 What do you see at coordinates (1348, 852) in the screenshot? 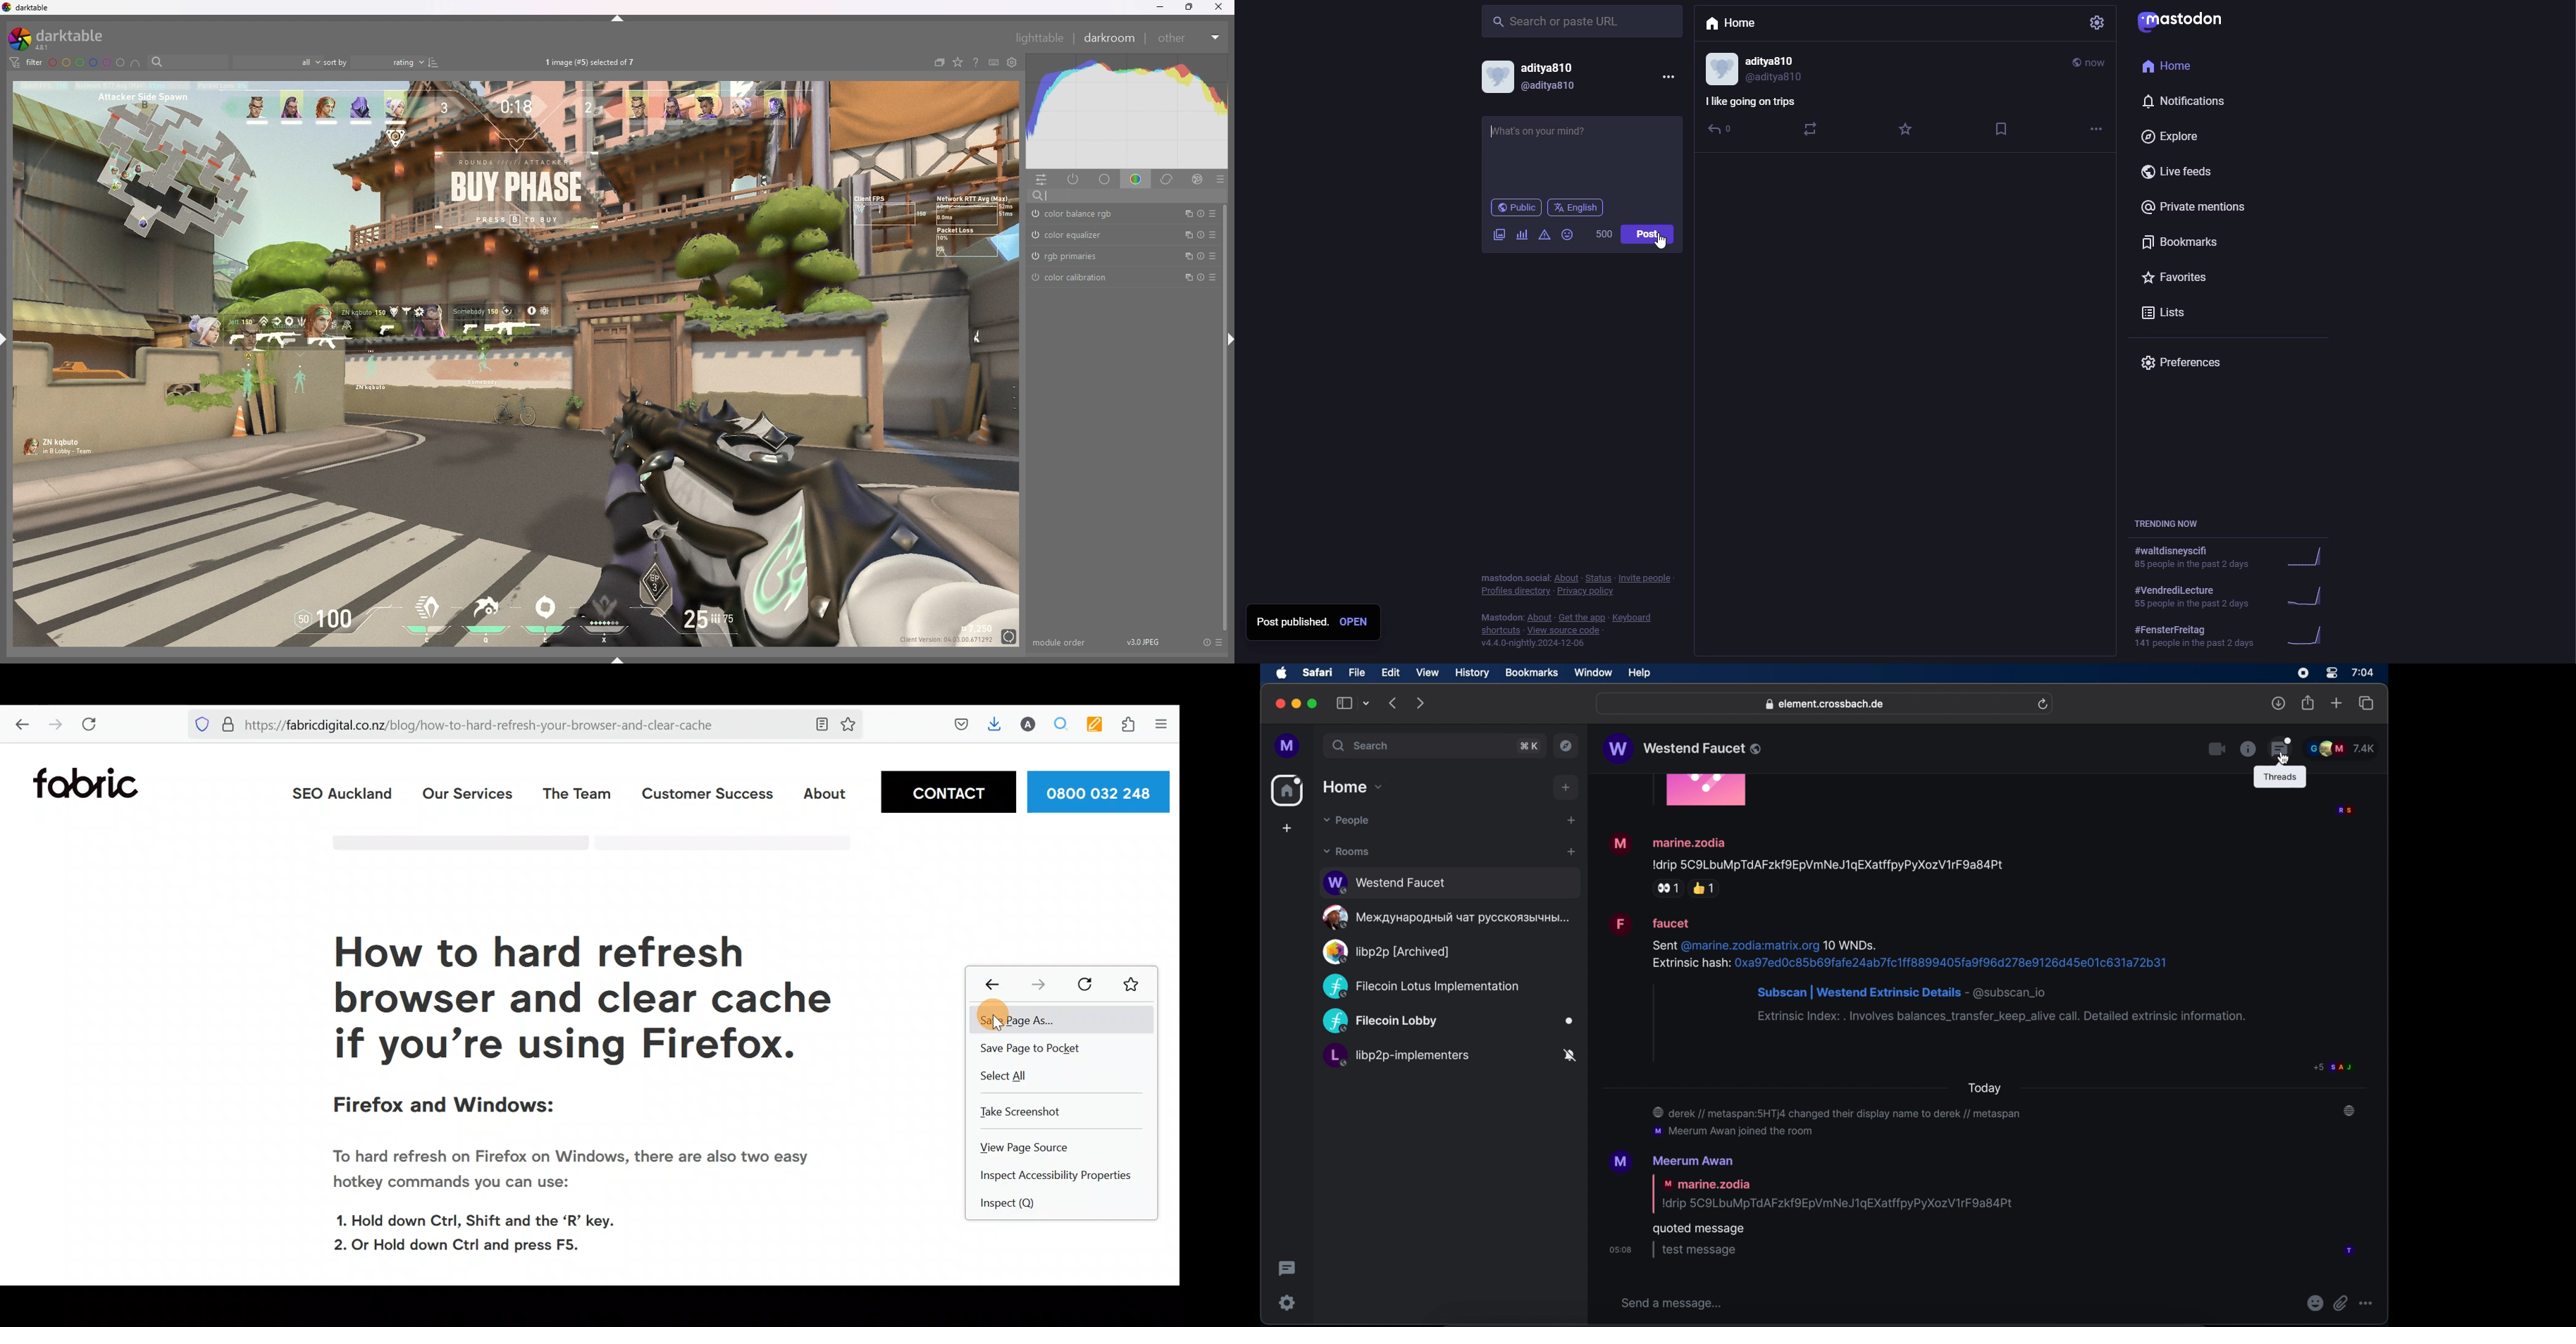
I see `rooms dropdown` at bounding box center [1348, 852].